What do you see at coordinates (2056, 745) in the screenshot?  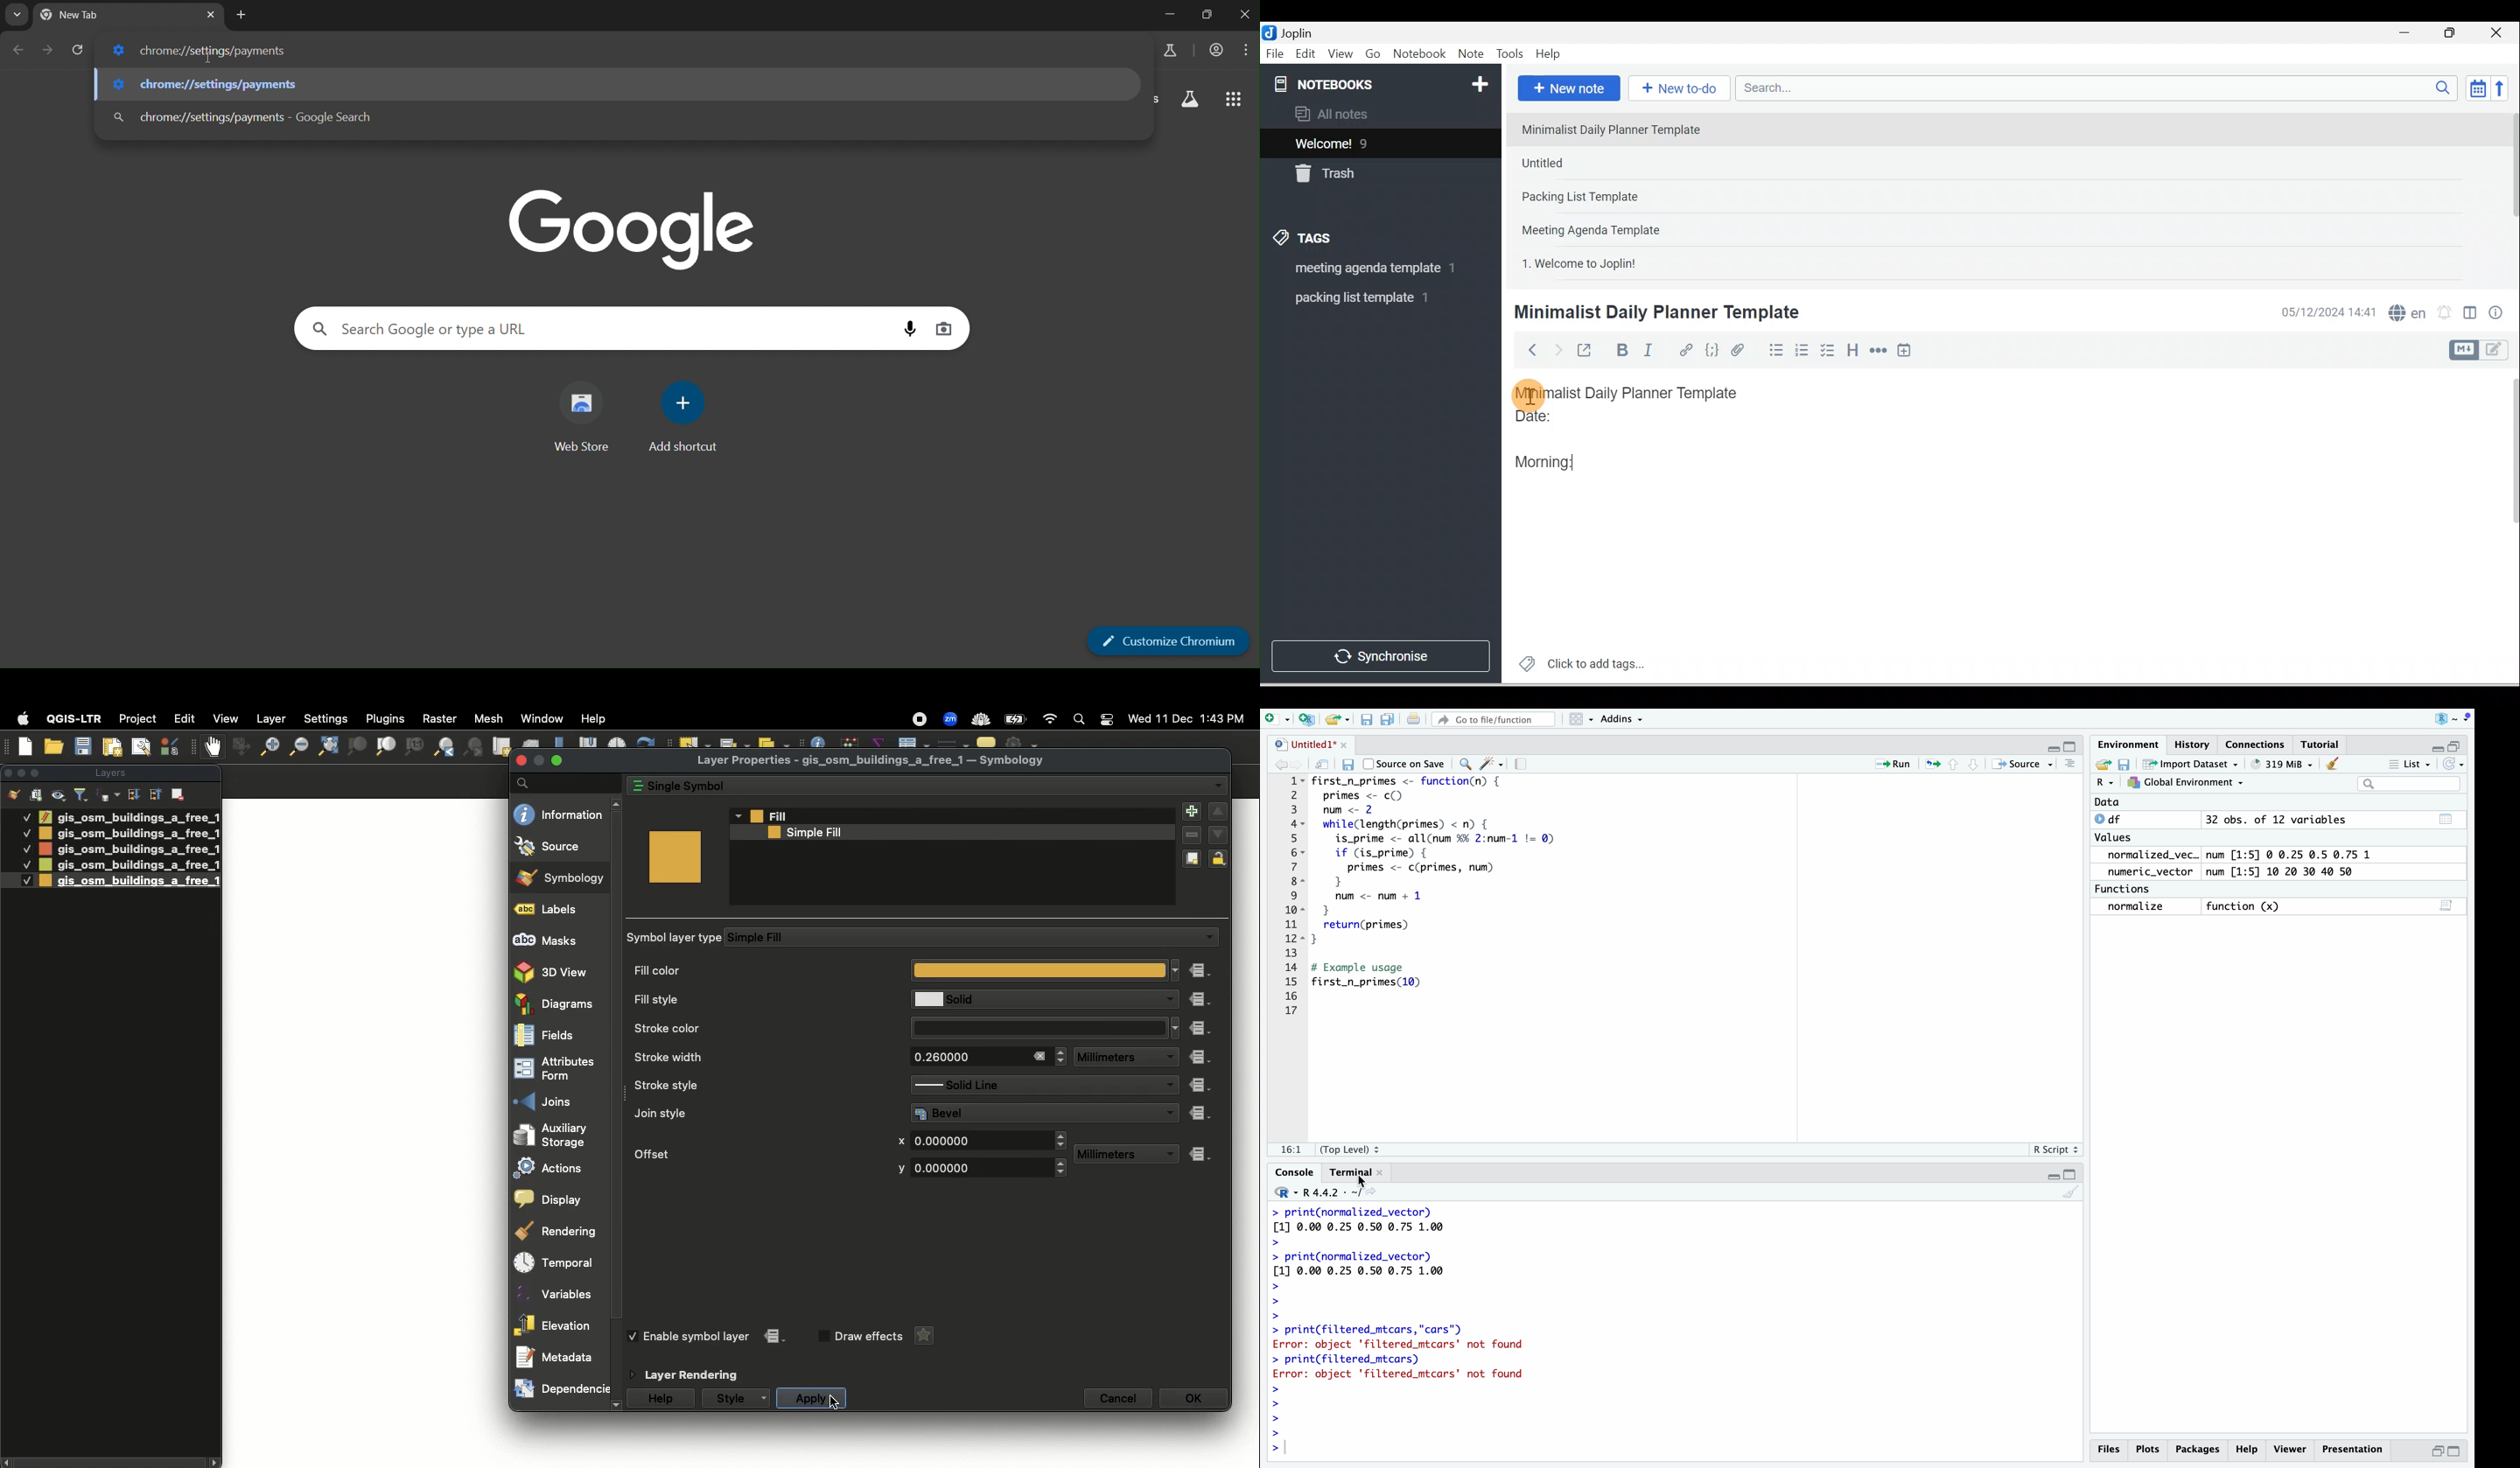 I see `minimize/maximize` at bounding box center [2056, 745].